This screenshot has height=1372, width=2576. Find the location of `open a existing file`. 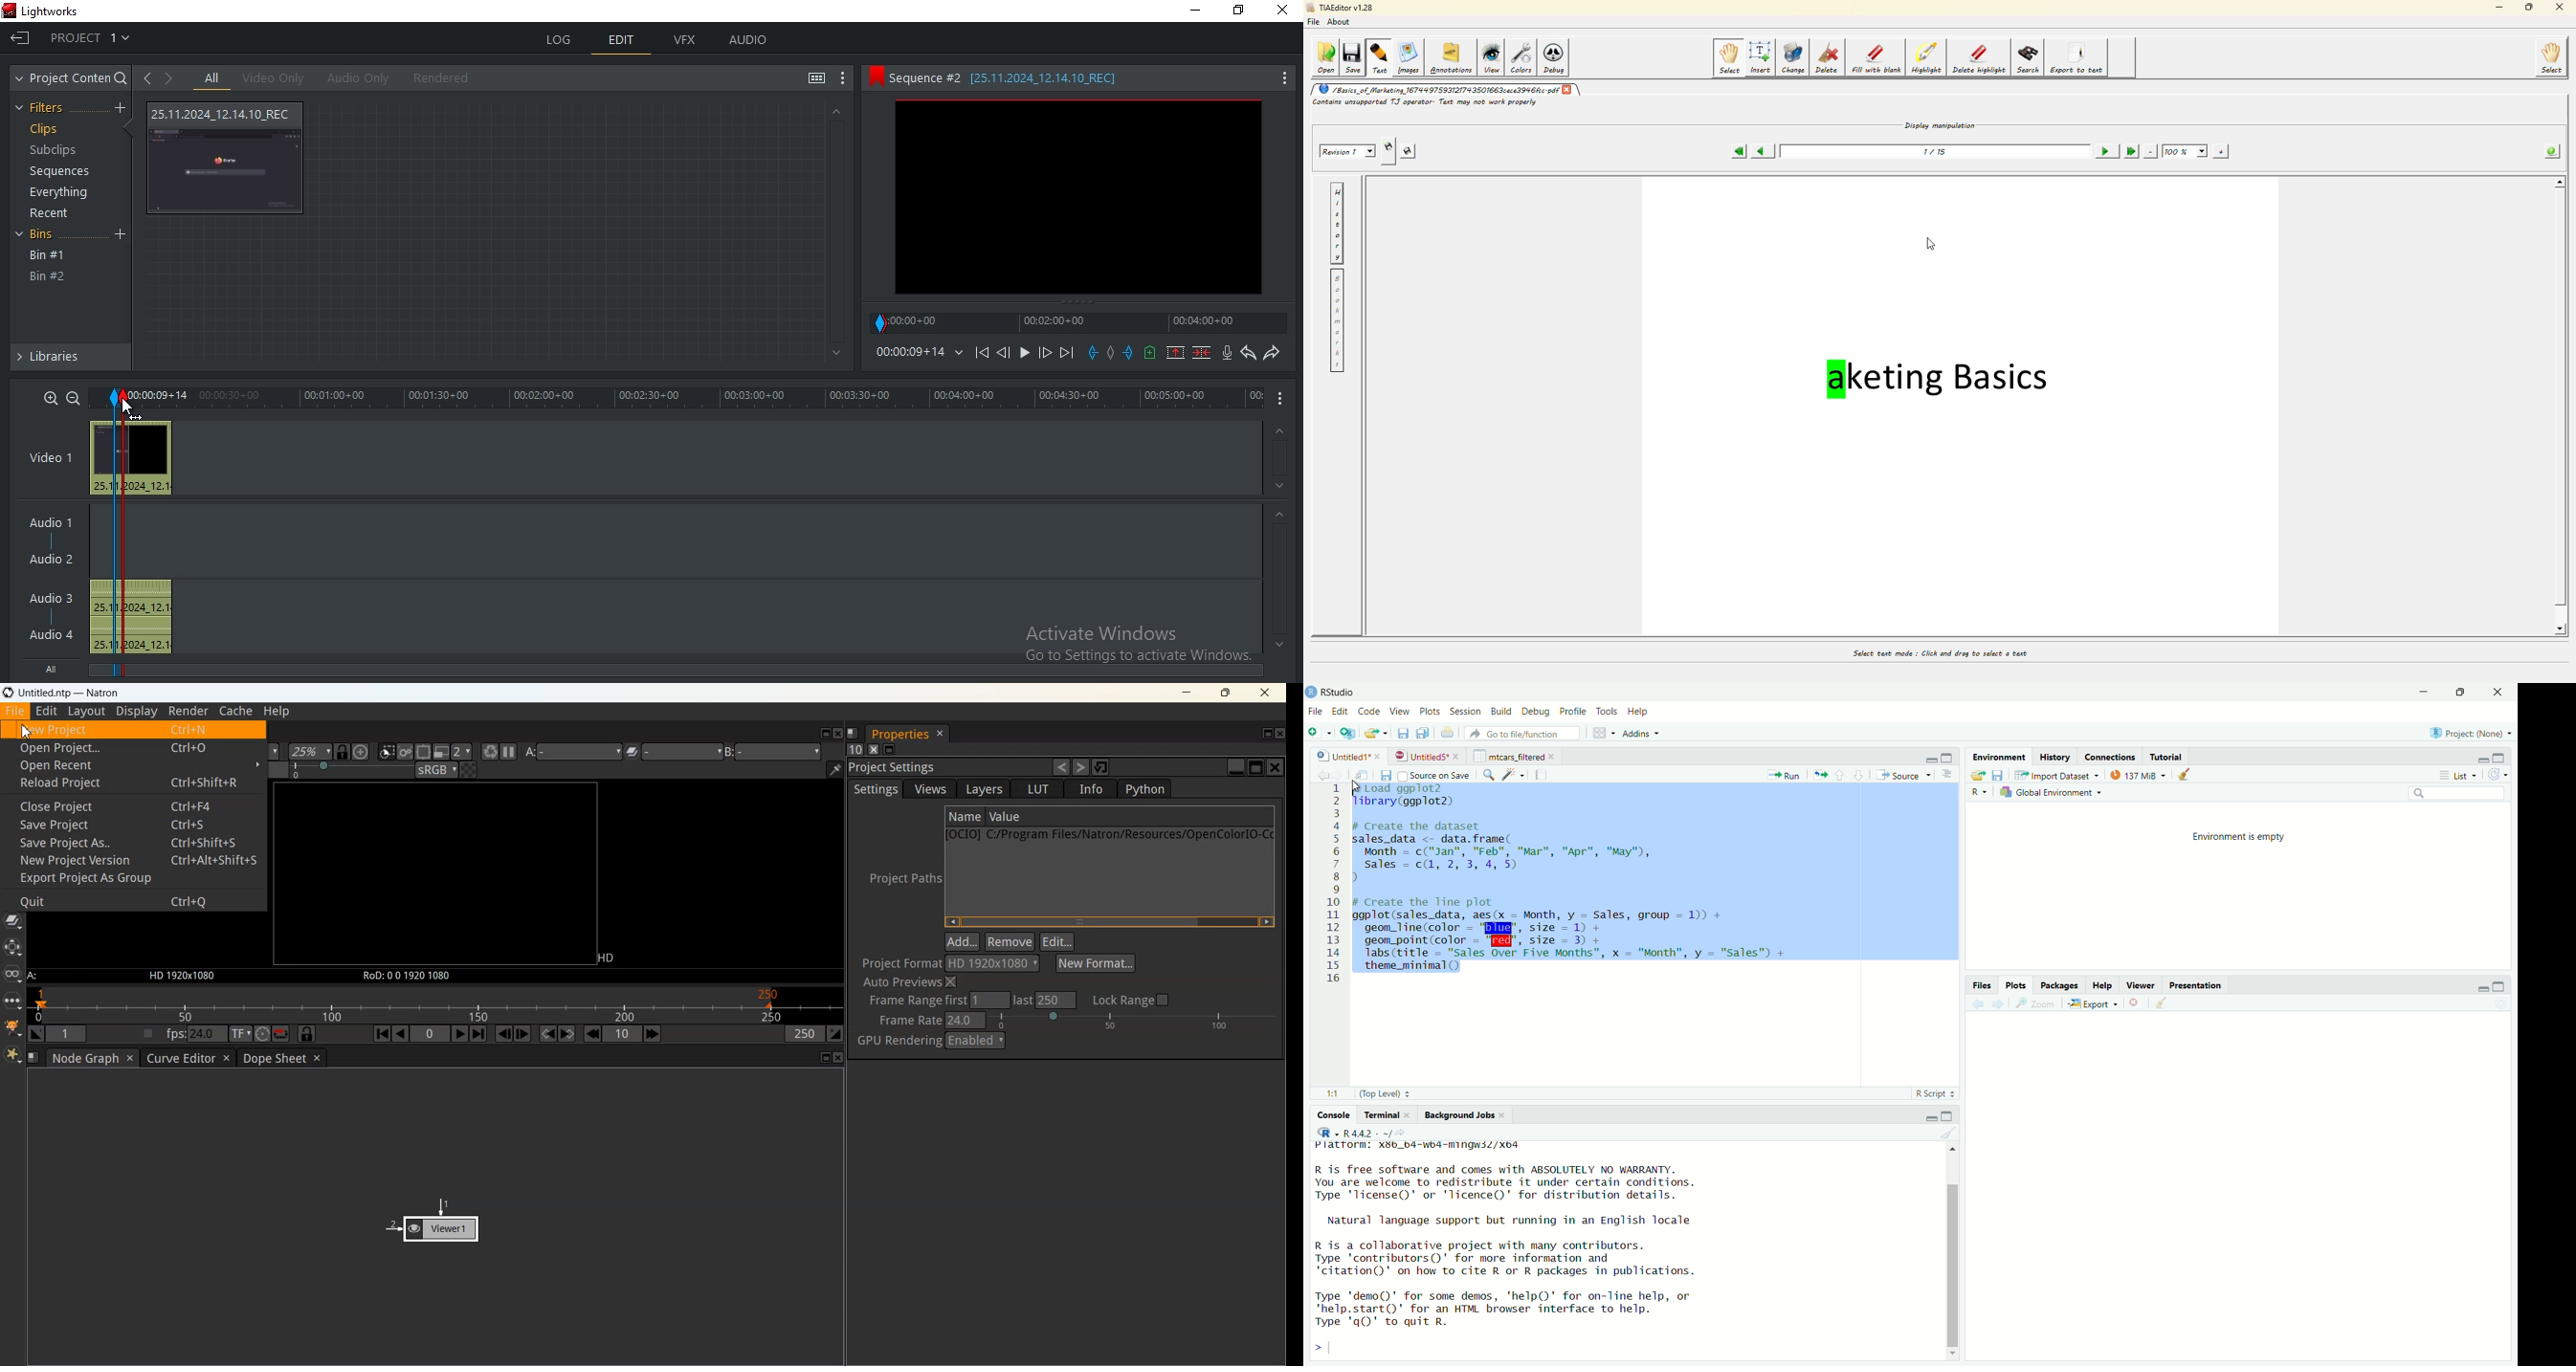

open a existing file is located at coordinates (1374, 734).